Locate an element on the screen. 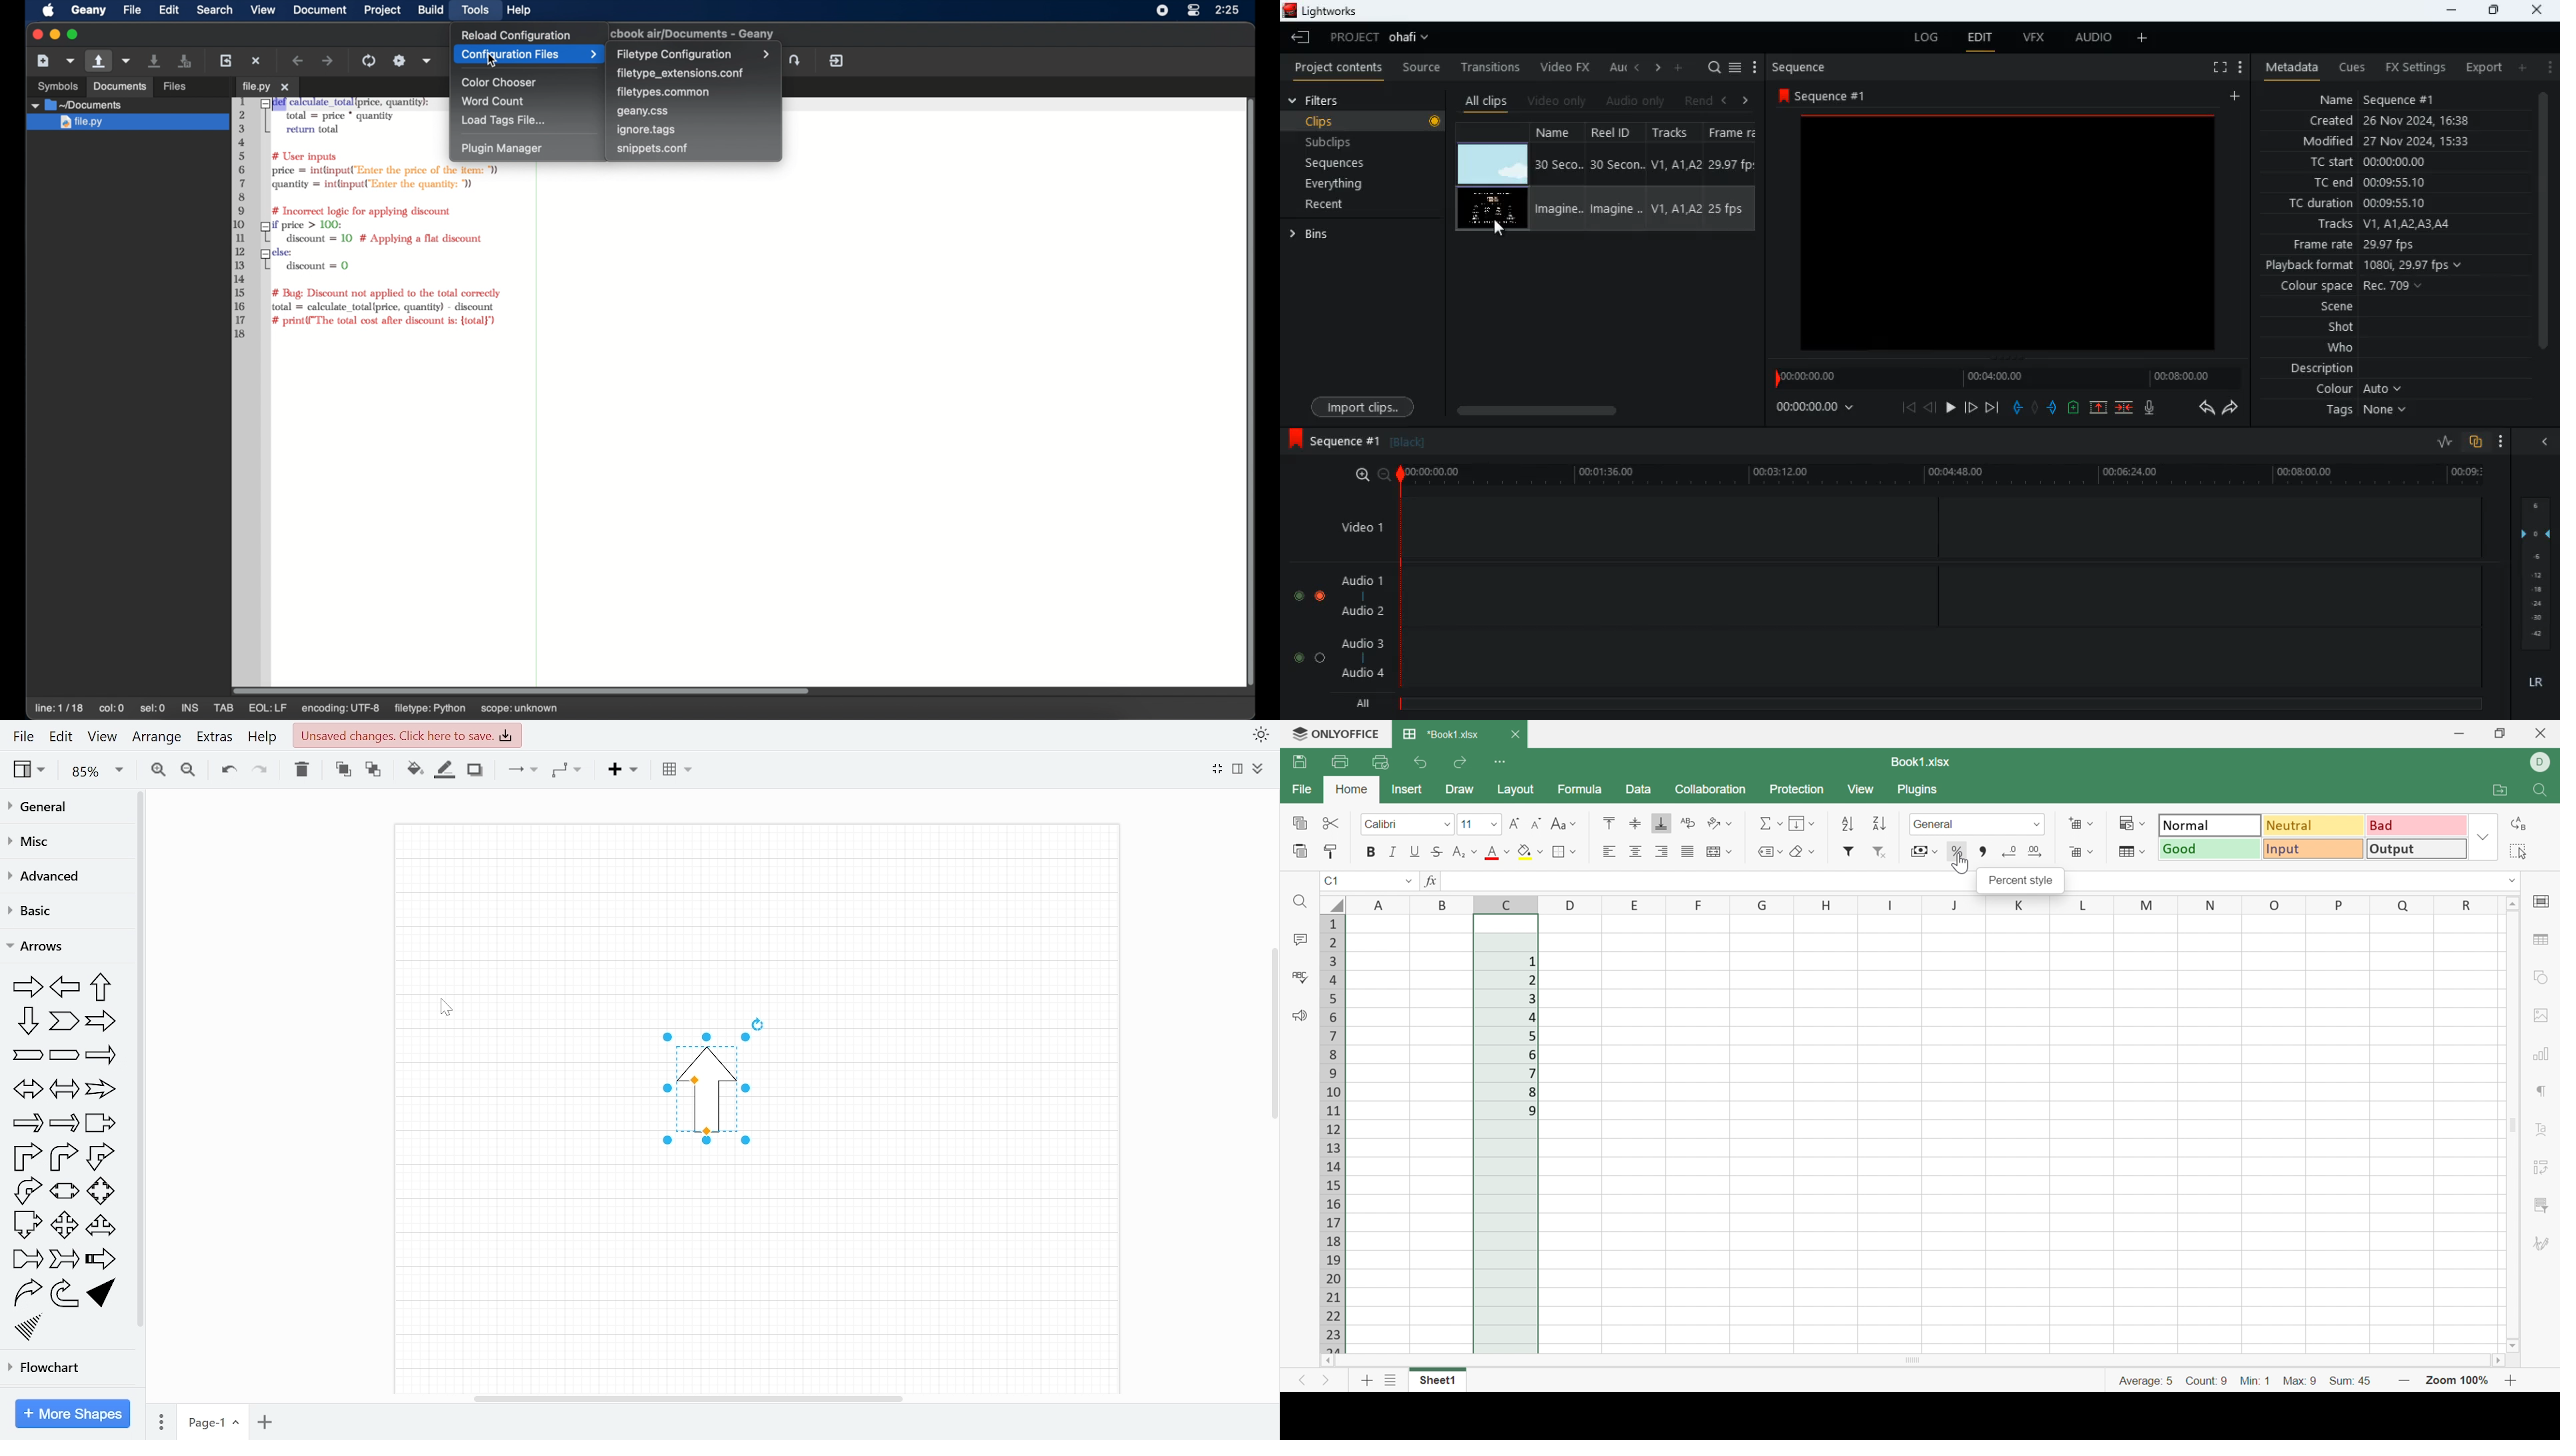 Image resolution: width=2576 pixels, height=1456 pixels. Find is located at coordinates (1298, 902).